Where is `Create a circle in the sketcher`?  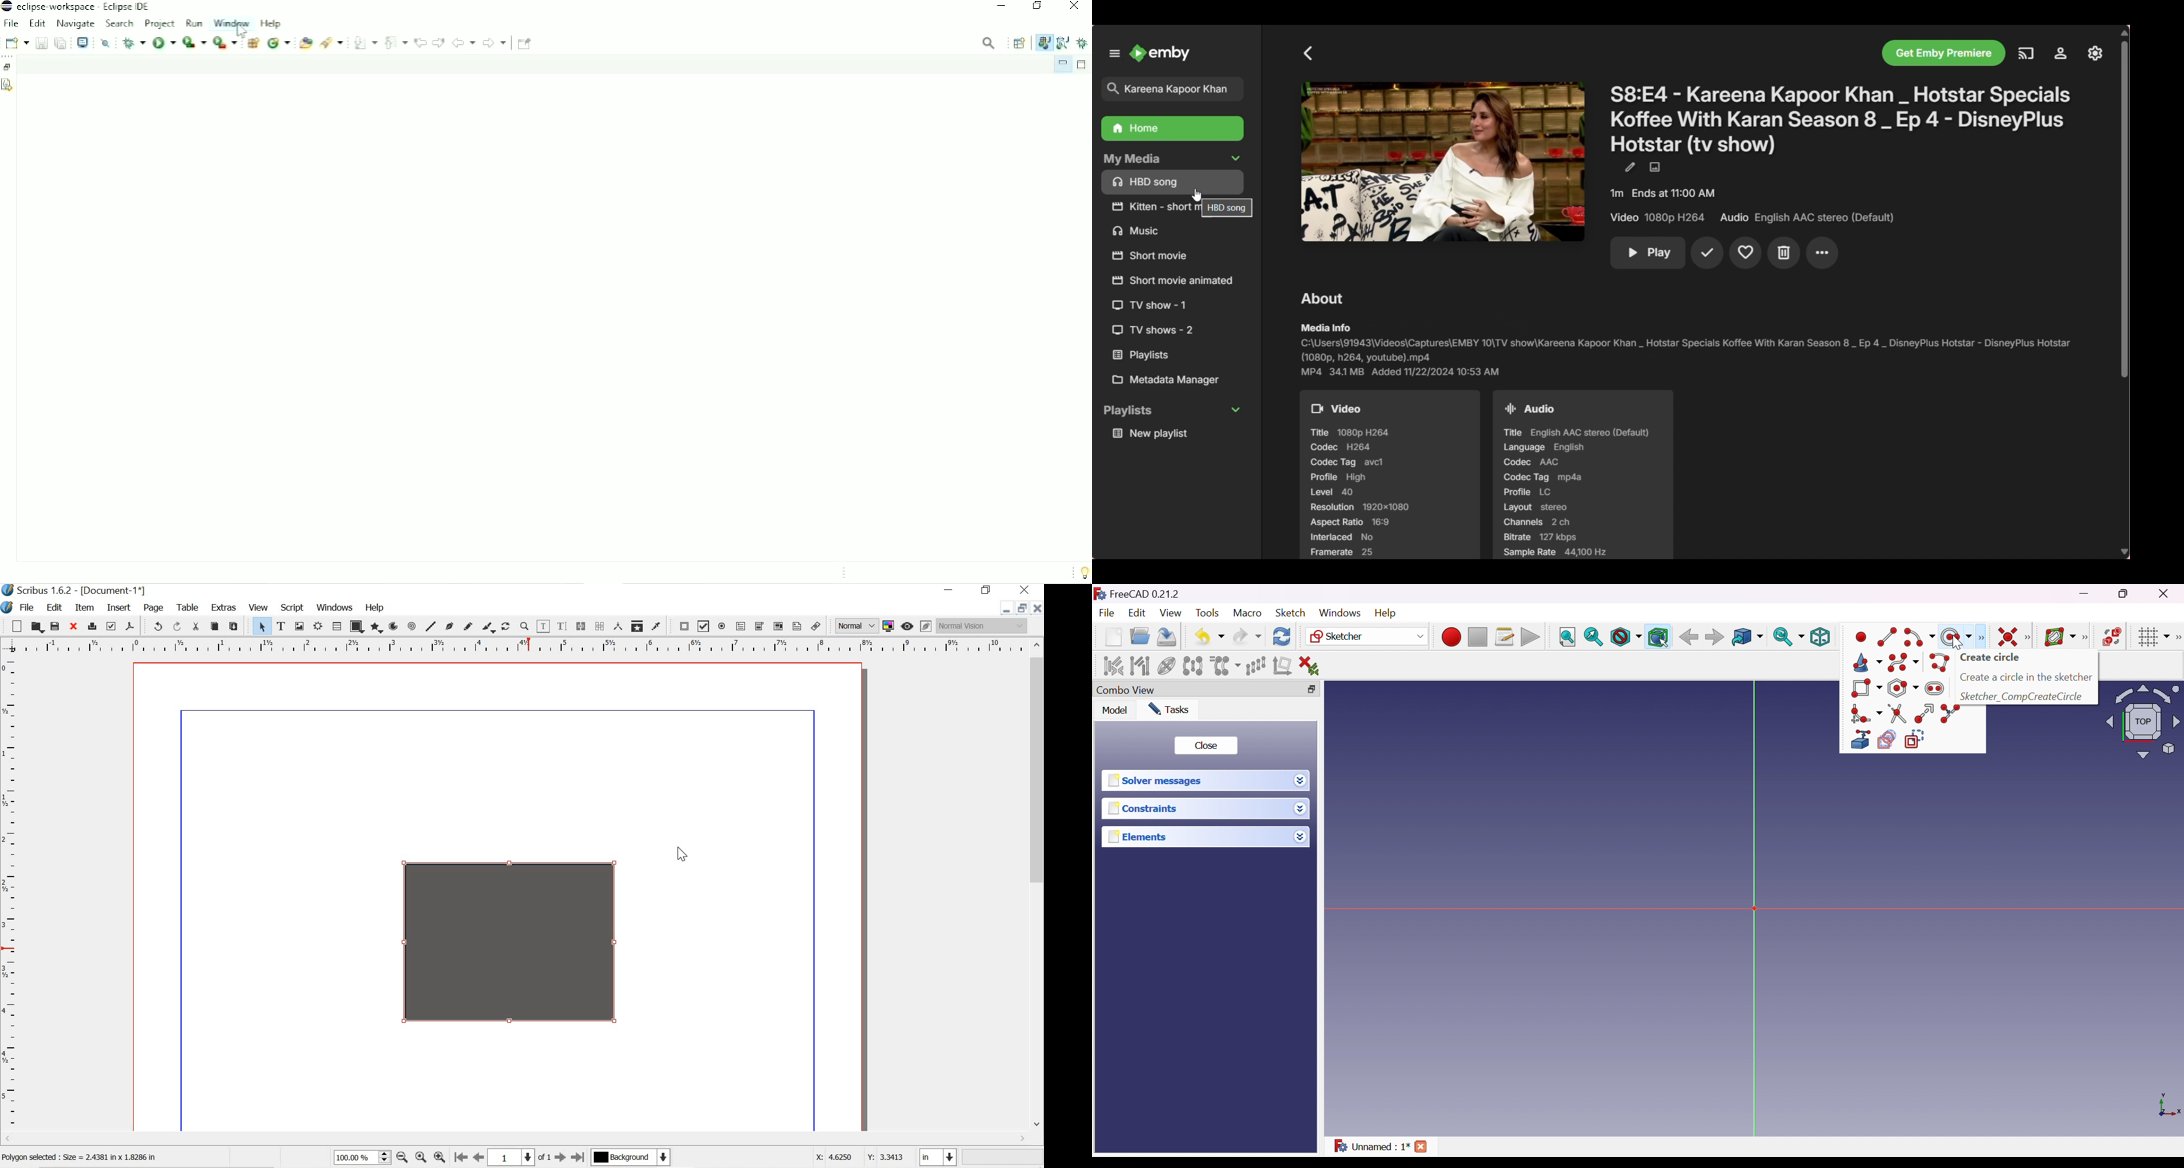
Create a circle in the sketcher is located at coordinates (2027, 677).